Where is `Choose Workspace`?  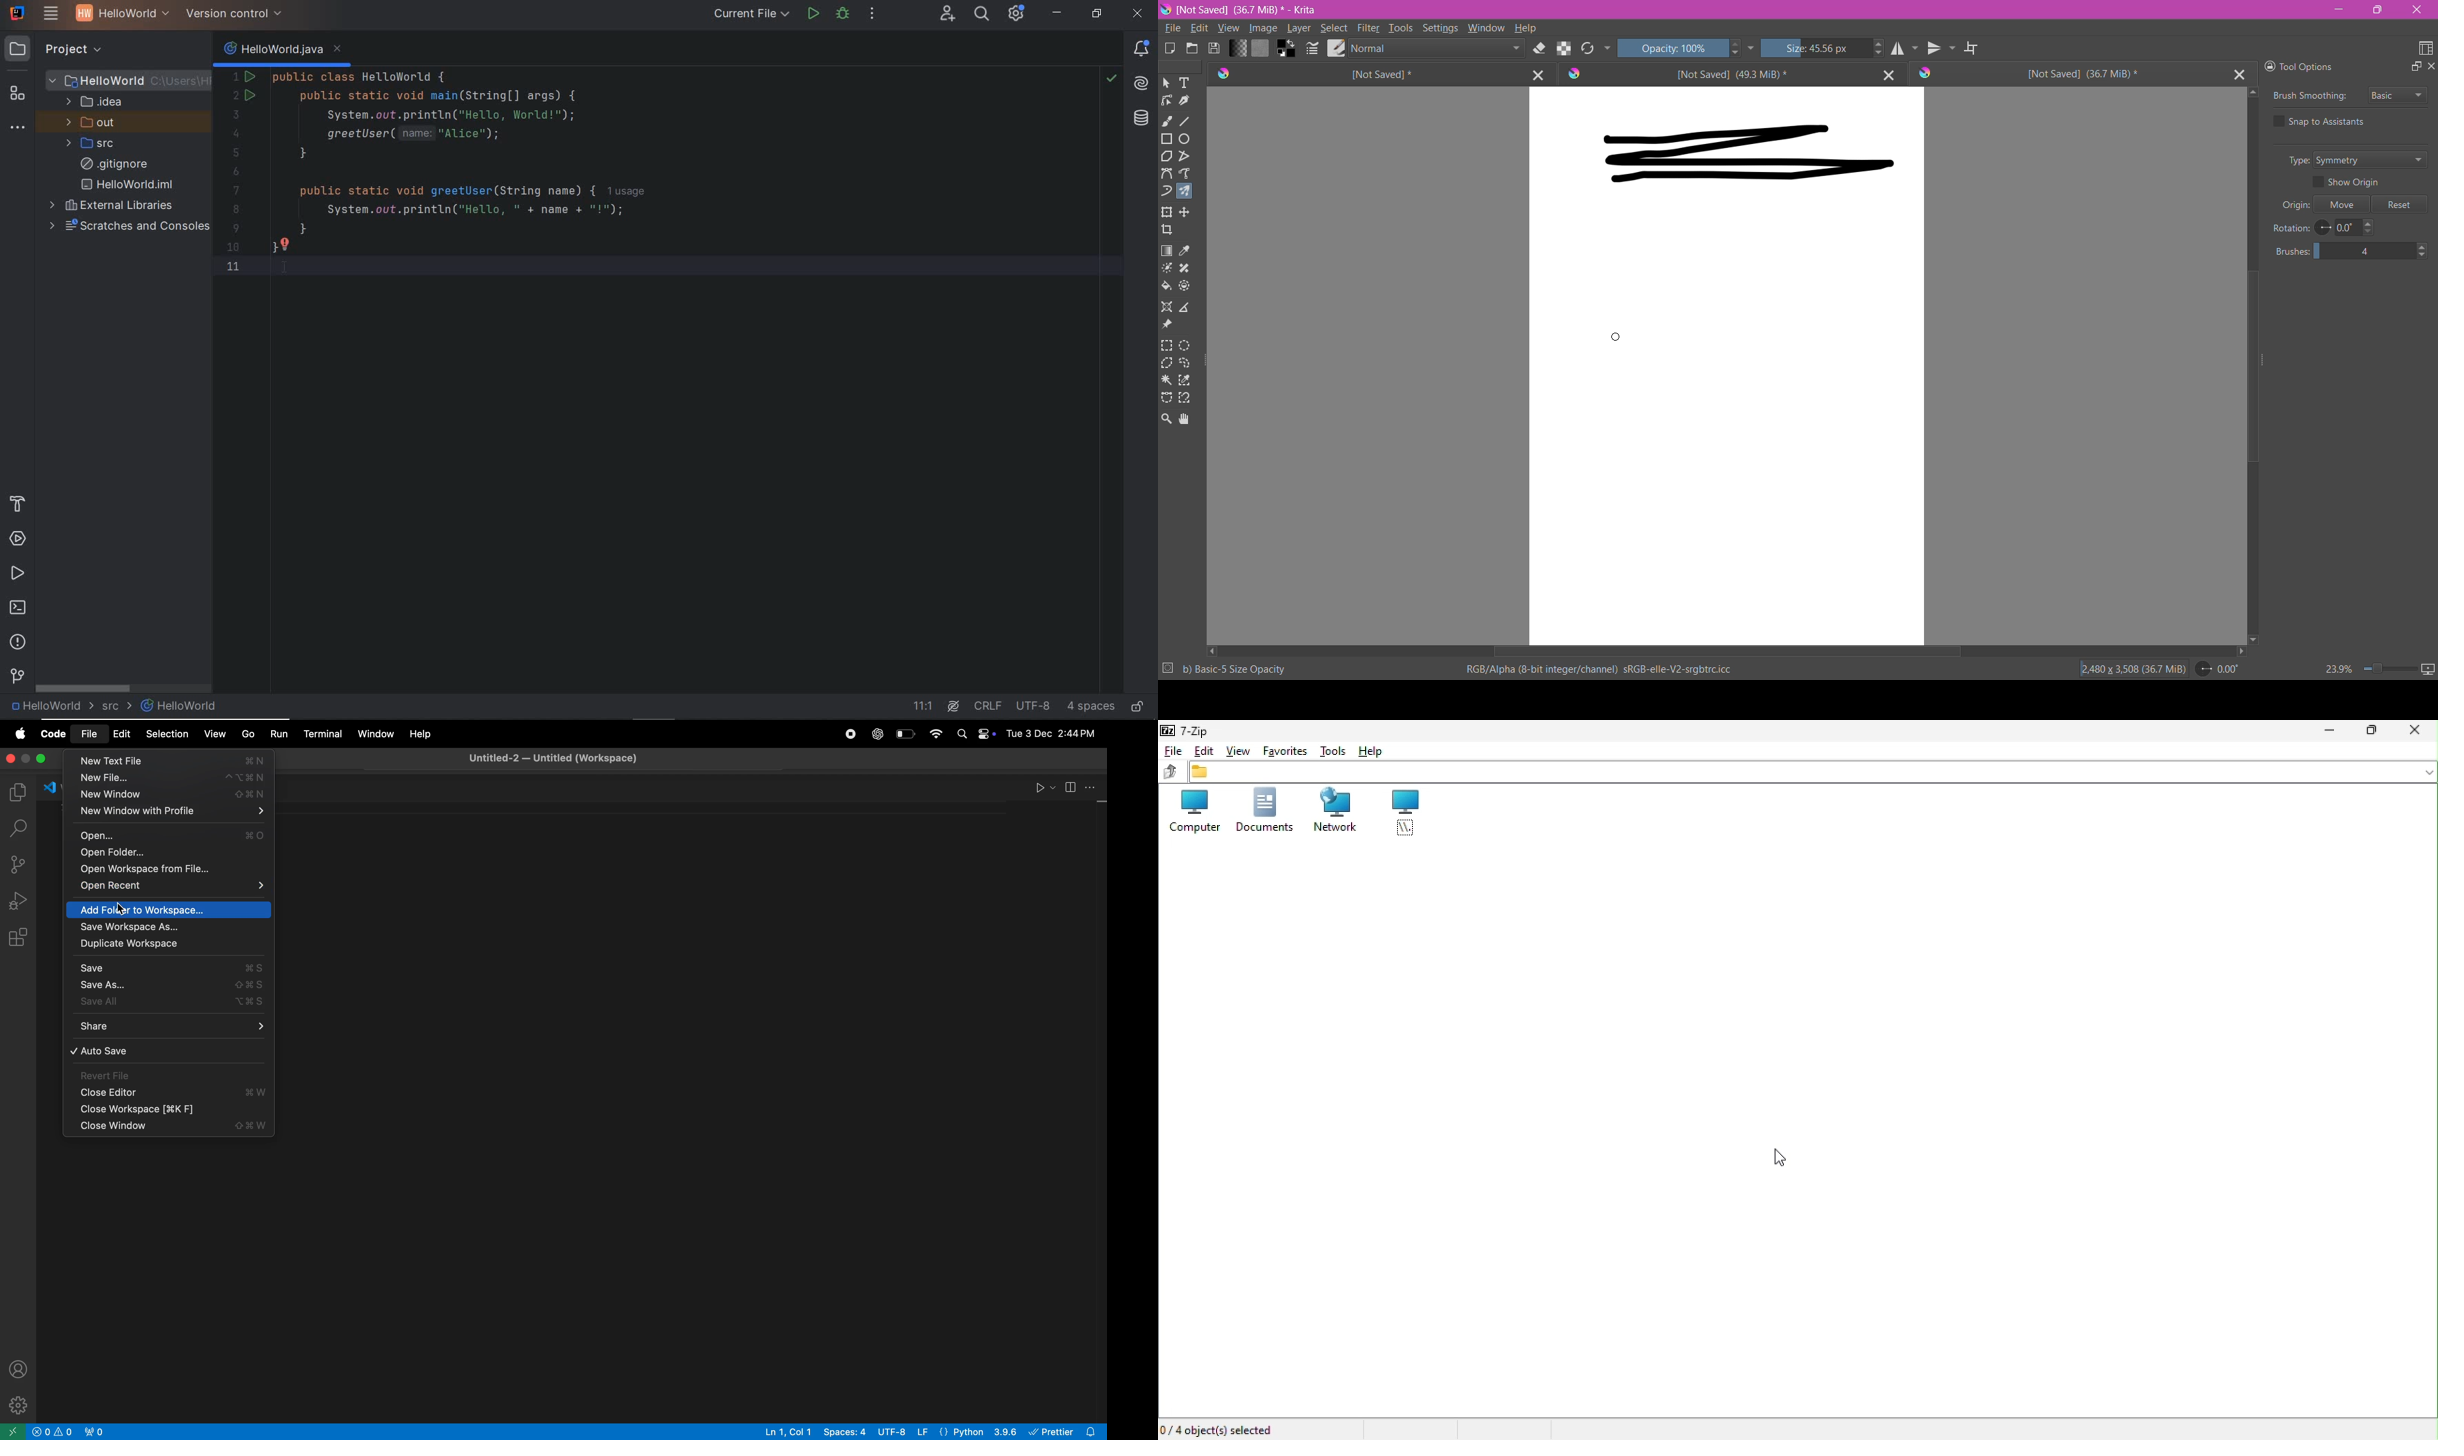
Choose Workspace is located at coordinates (2425, 49).